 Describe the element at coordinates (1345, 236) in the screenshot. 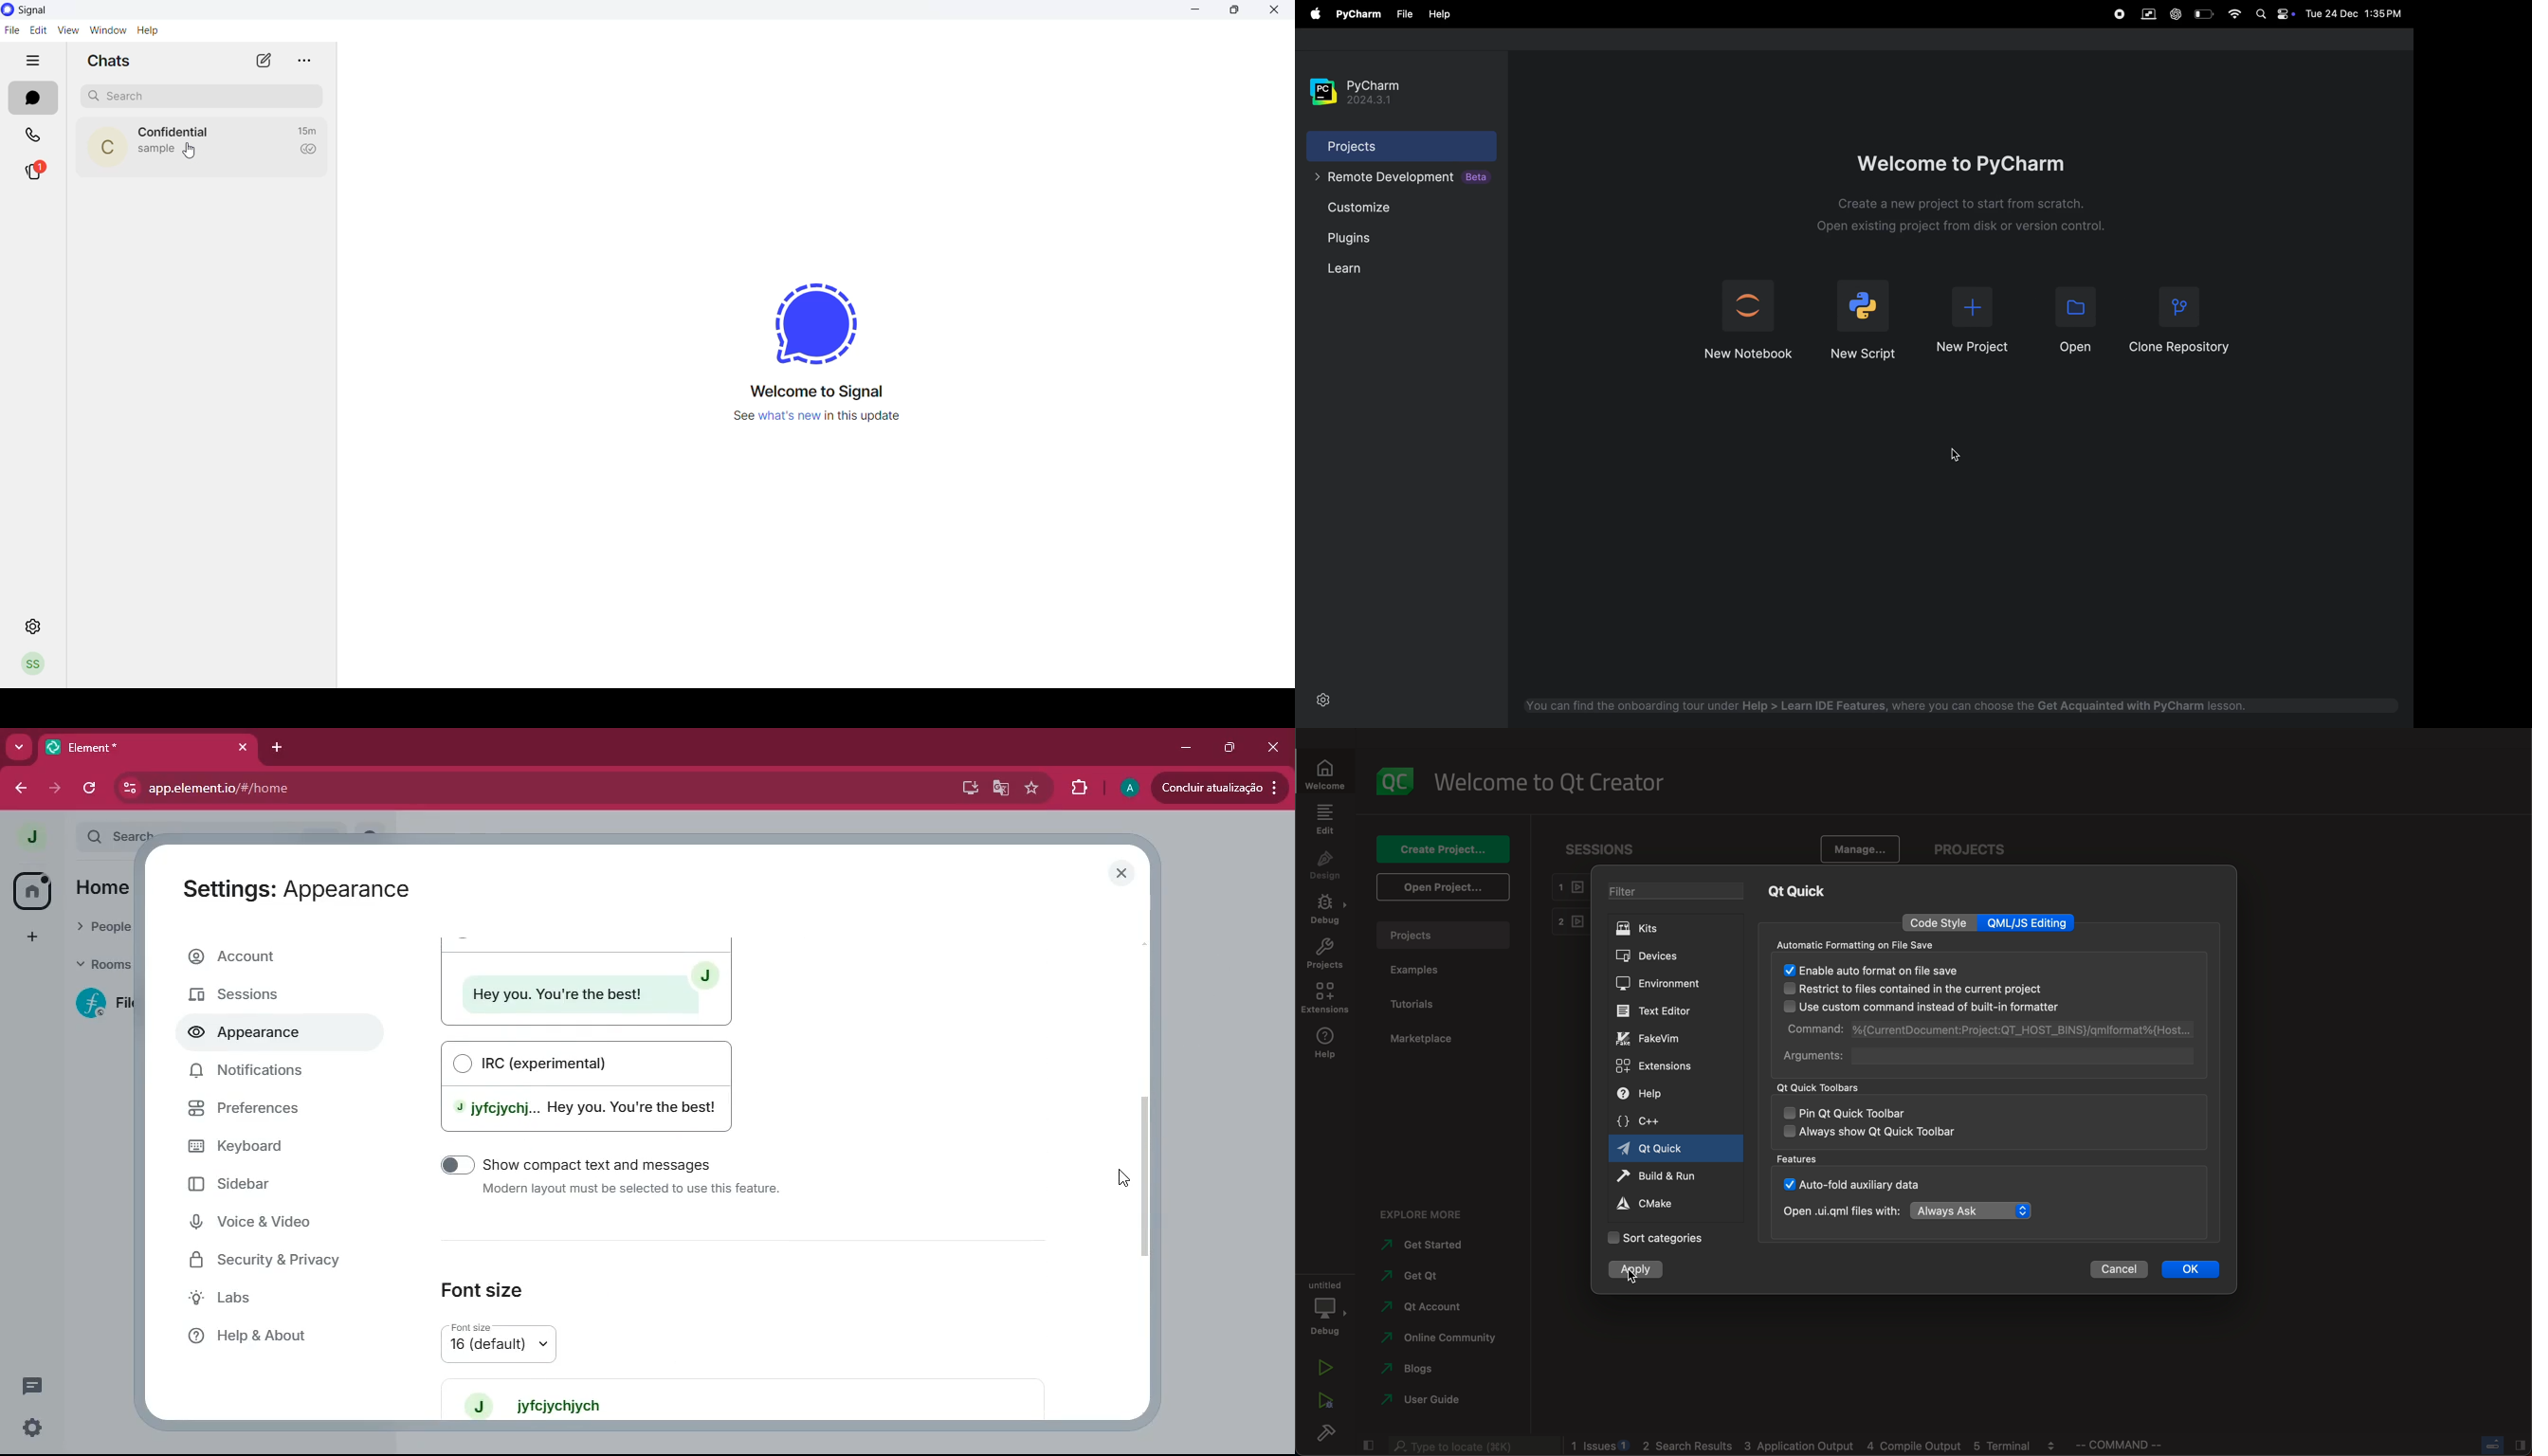

I see `plugins` at that location.